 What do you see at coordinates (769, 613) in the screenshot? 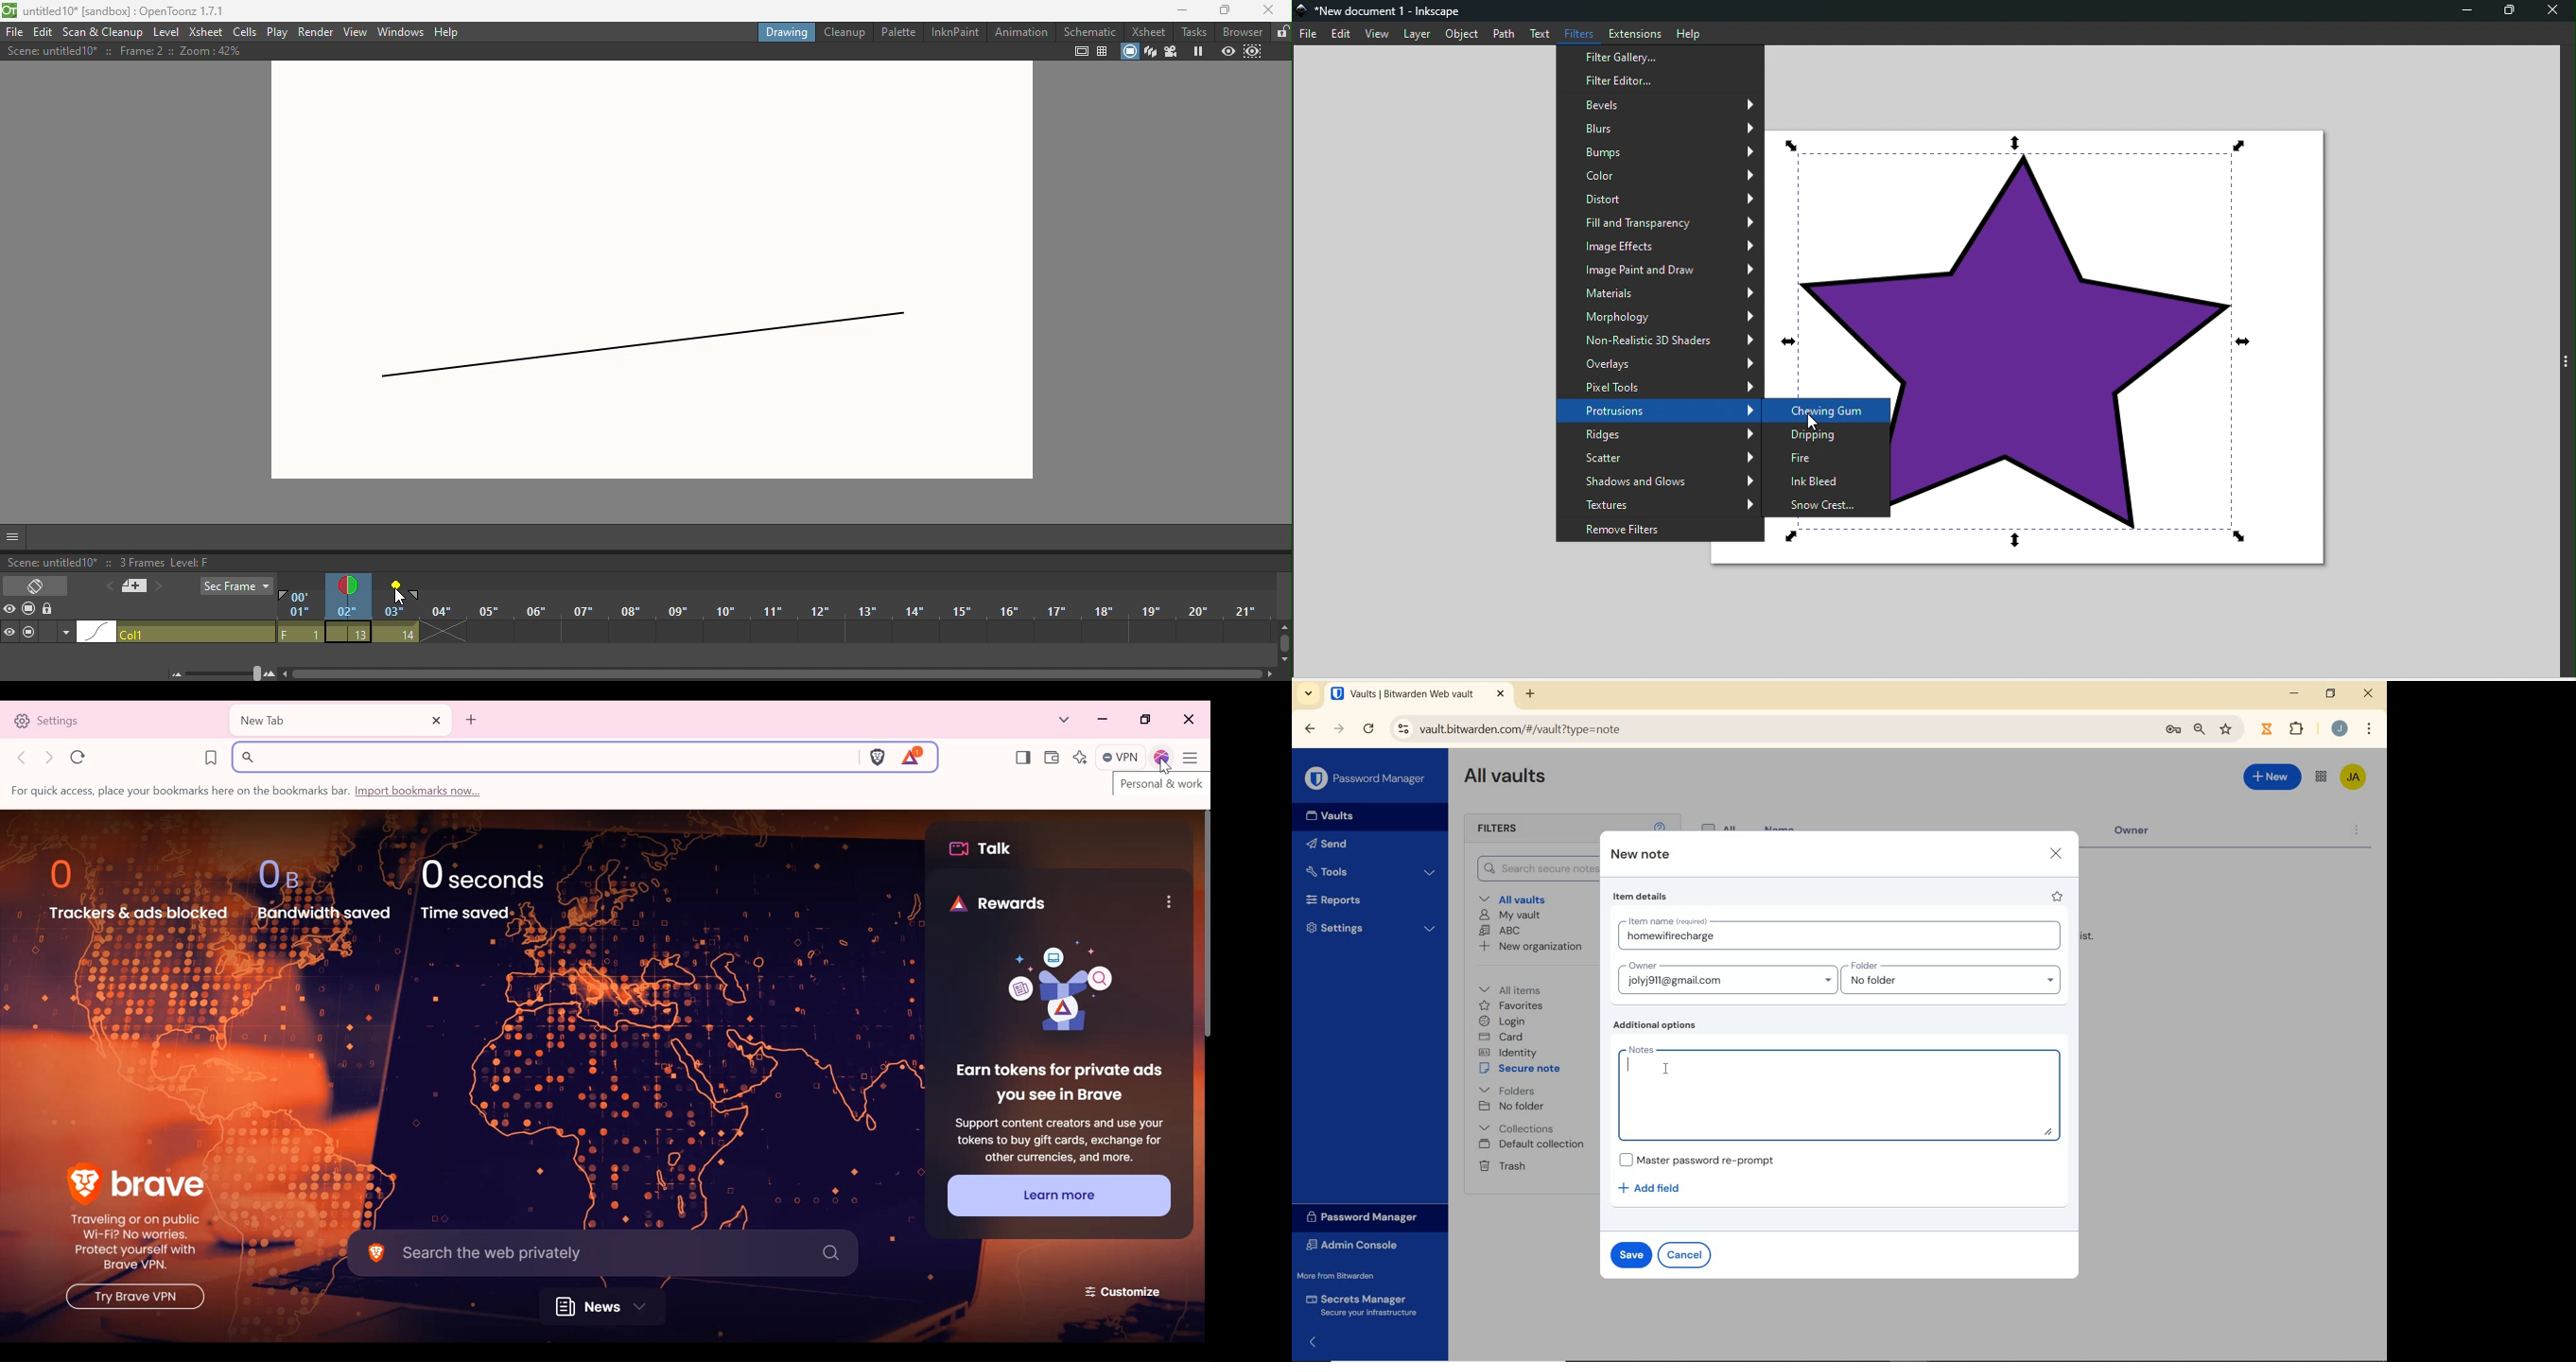
I see `Frames` at bounding box center [769, 613].